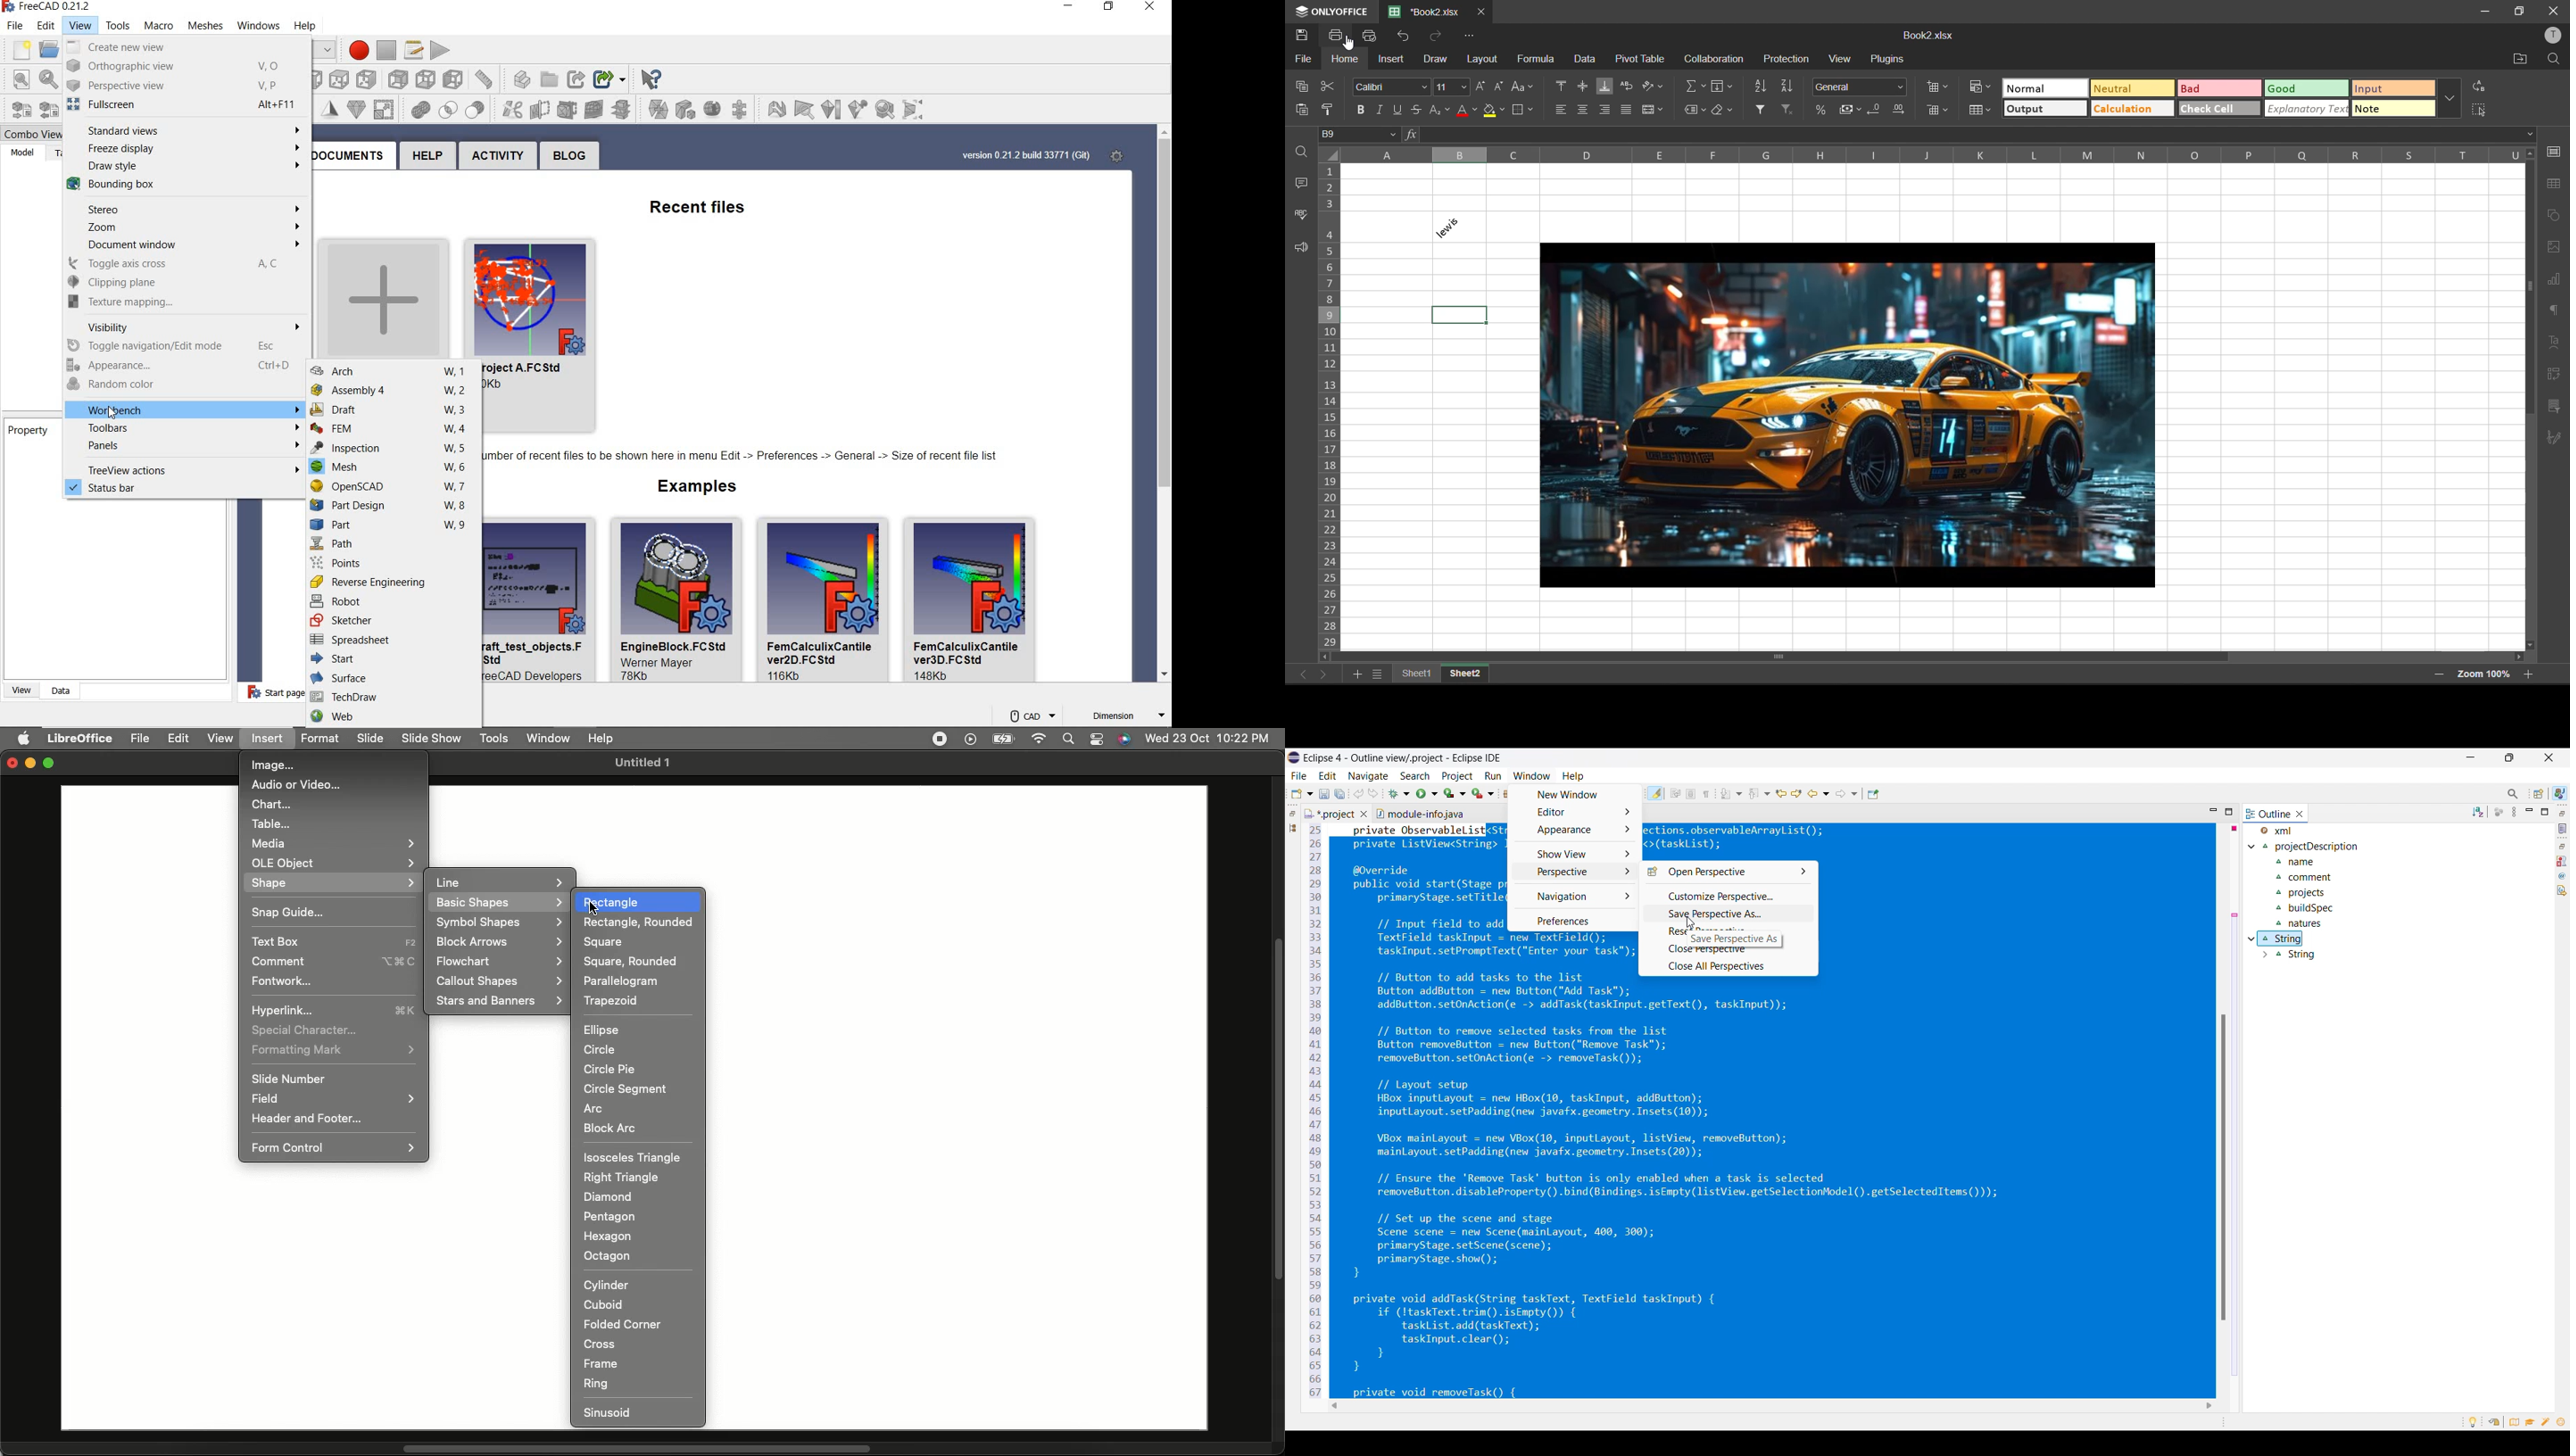  What do you see at coordinates (368, 78) in the screenshot?
I see `rear` at bounding box center [368, 78].